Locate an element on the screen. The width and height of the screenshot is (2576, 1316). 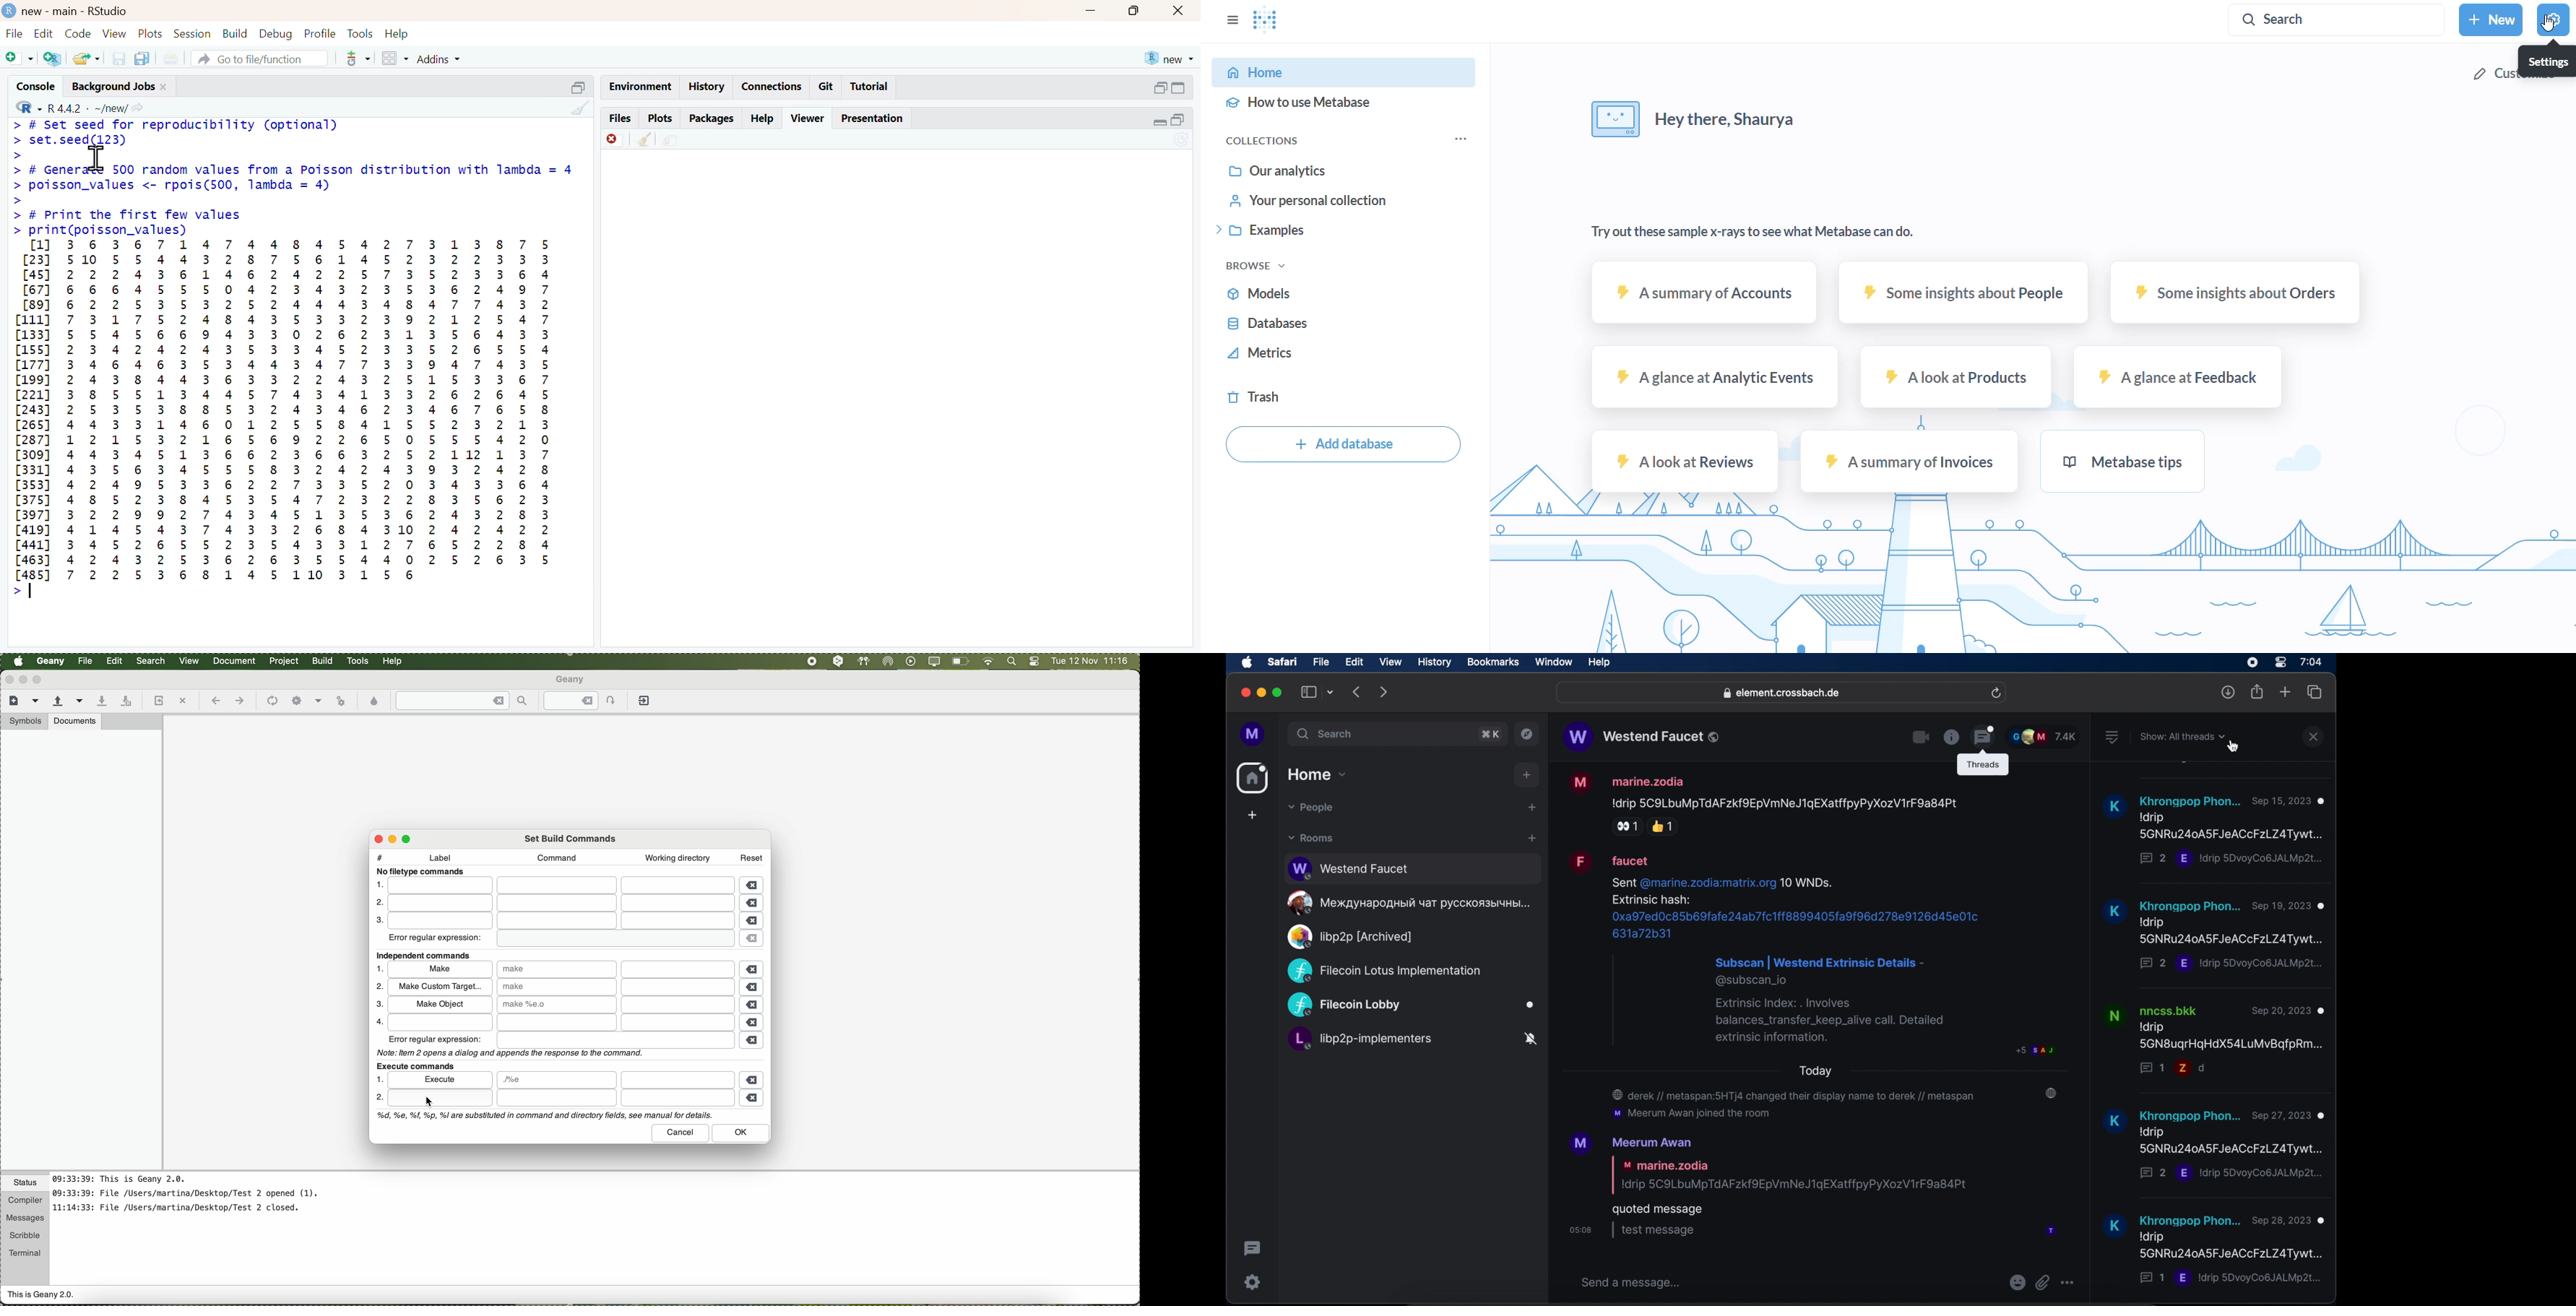
element.crossbach.de is located at coordinates (1787, 694).